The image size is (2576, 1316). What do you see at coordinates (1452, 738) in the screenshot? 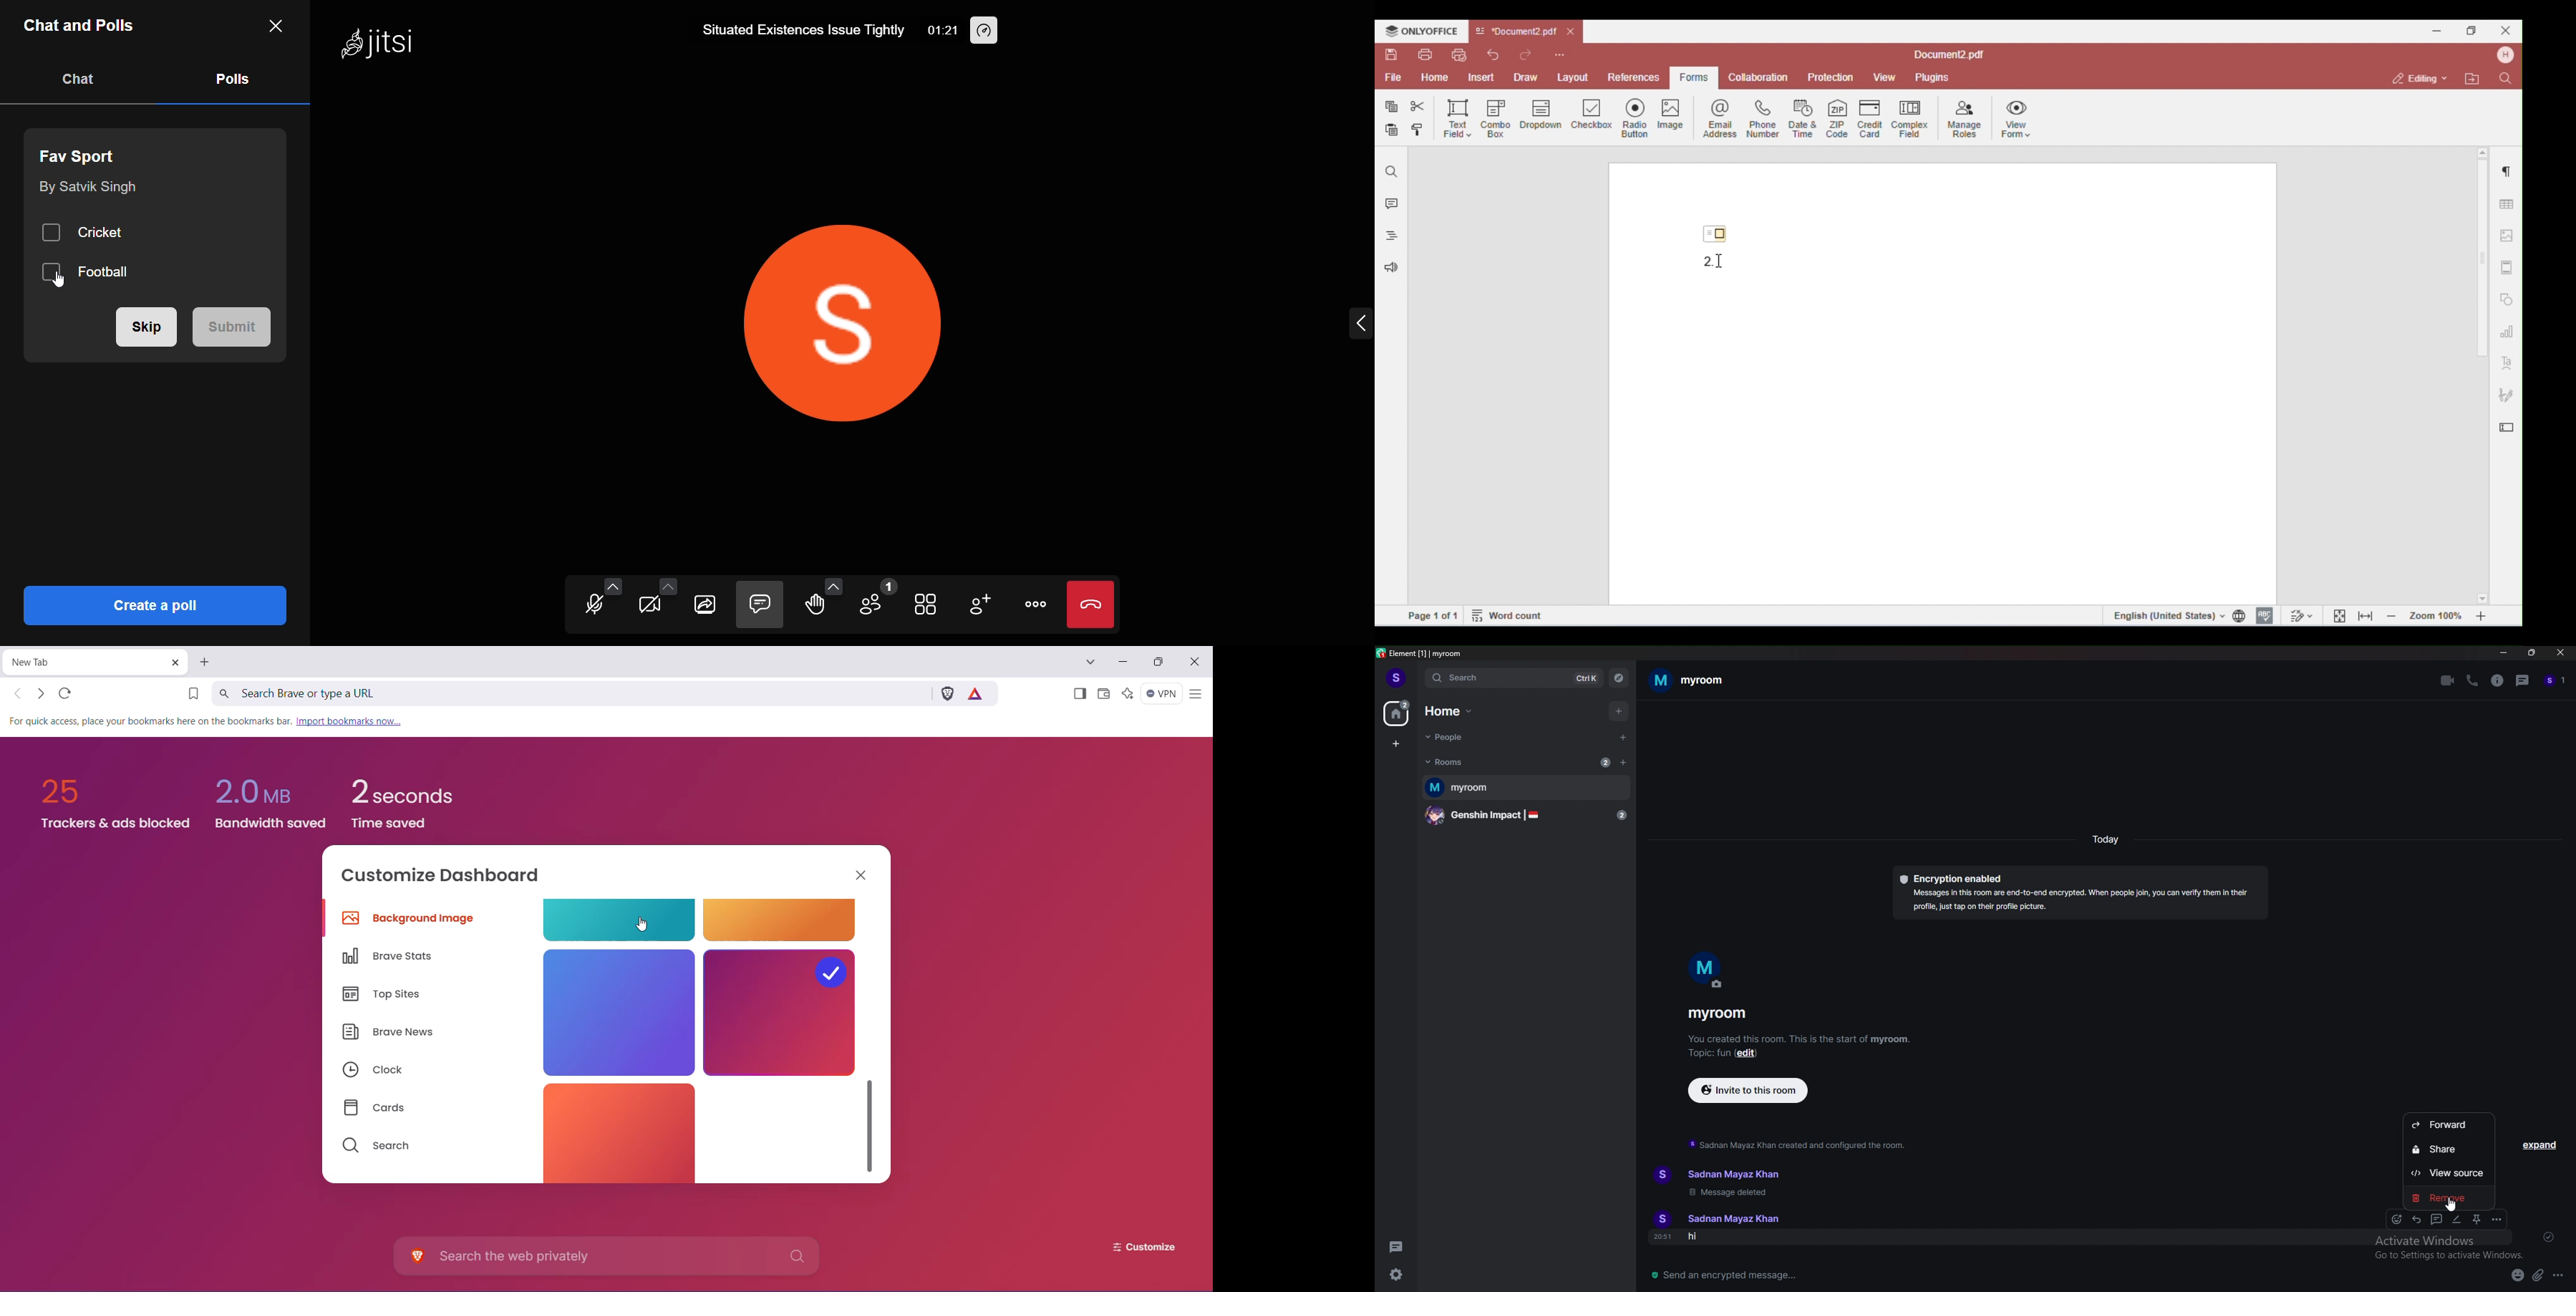
I see `people` at bounding box center [1452, 738].